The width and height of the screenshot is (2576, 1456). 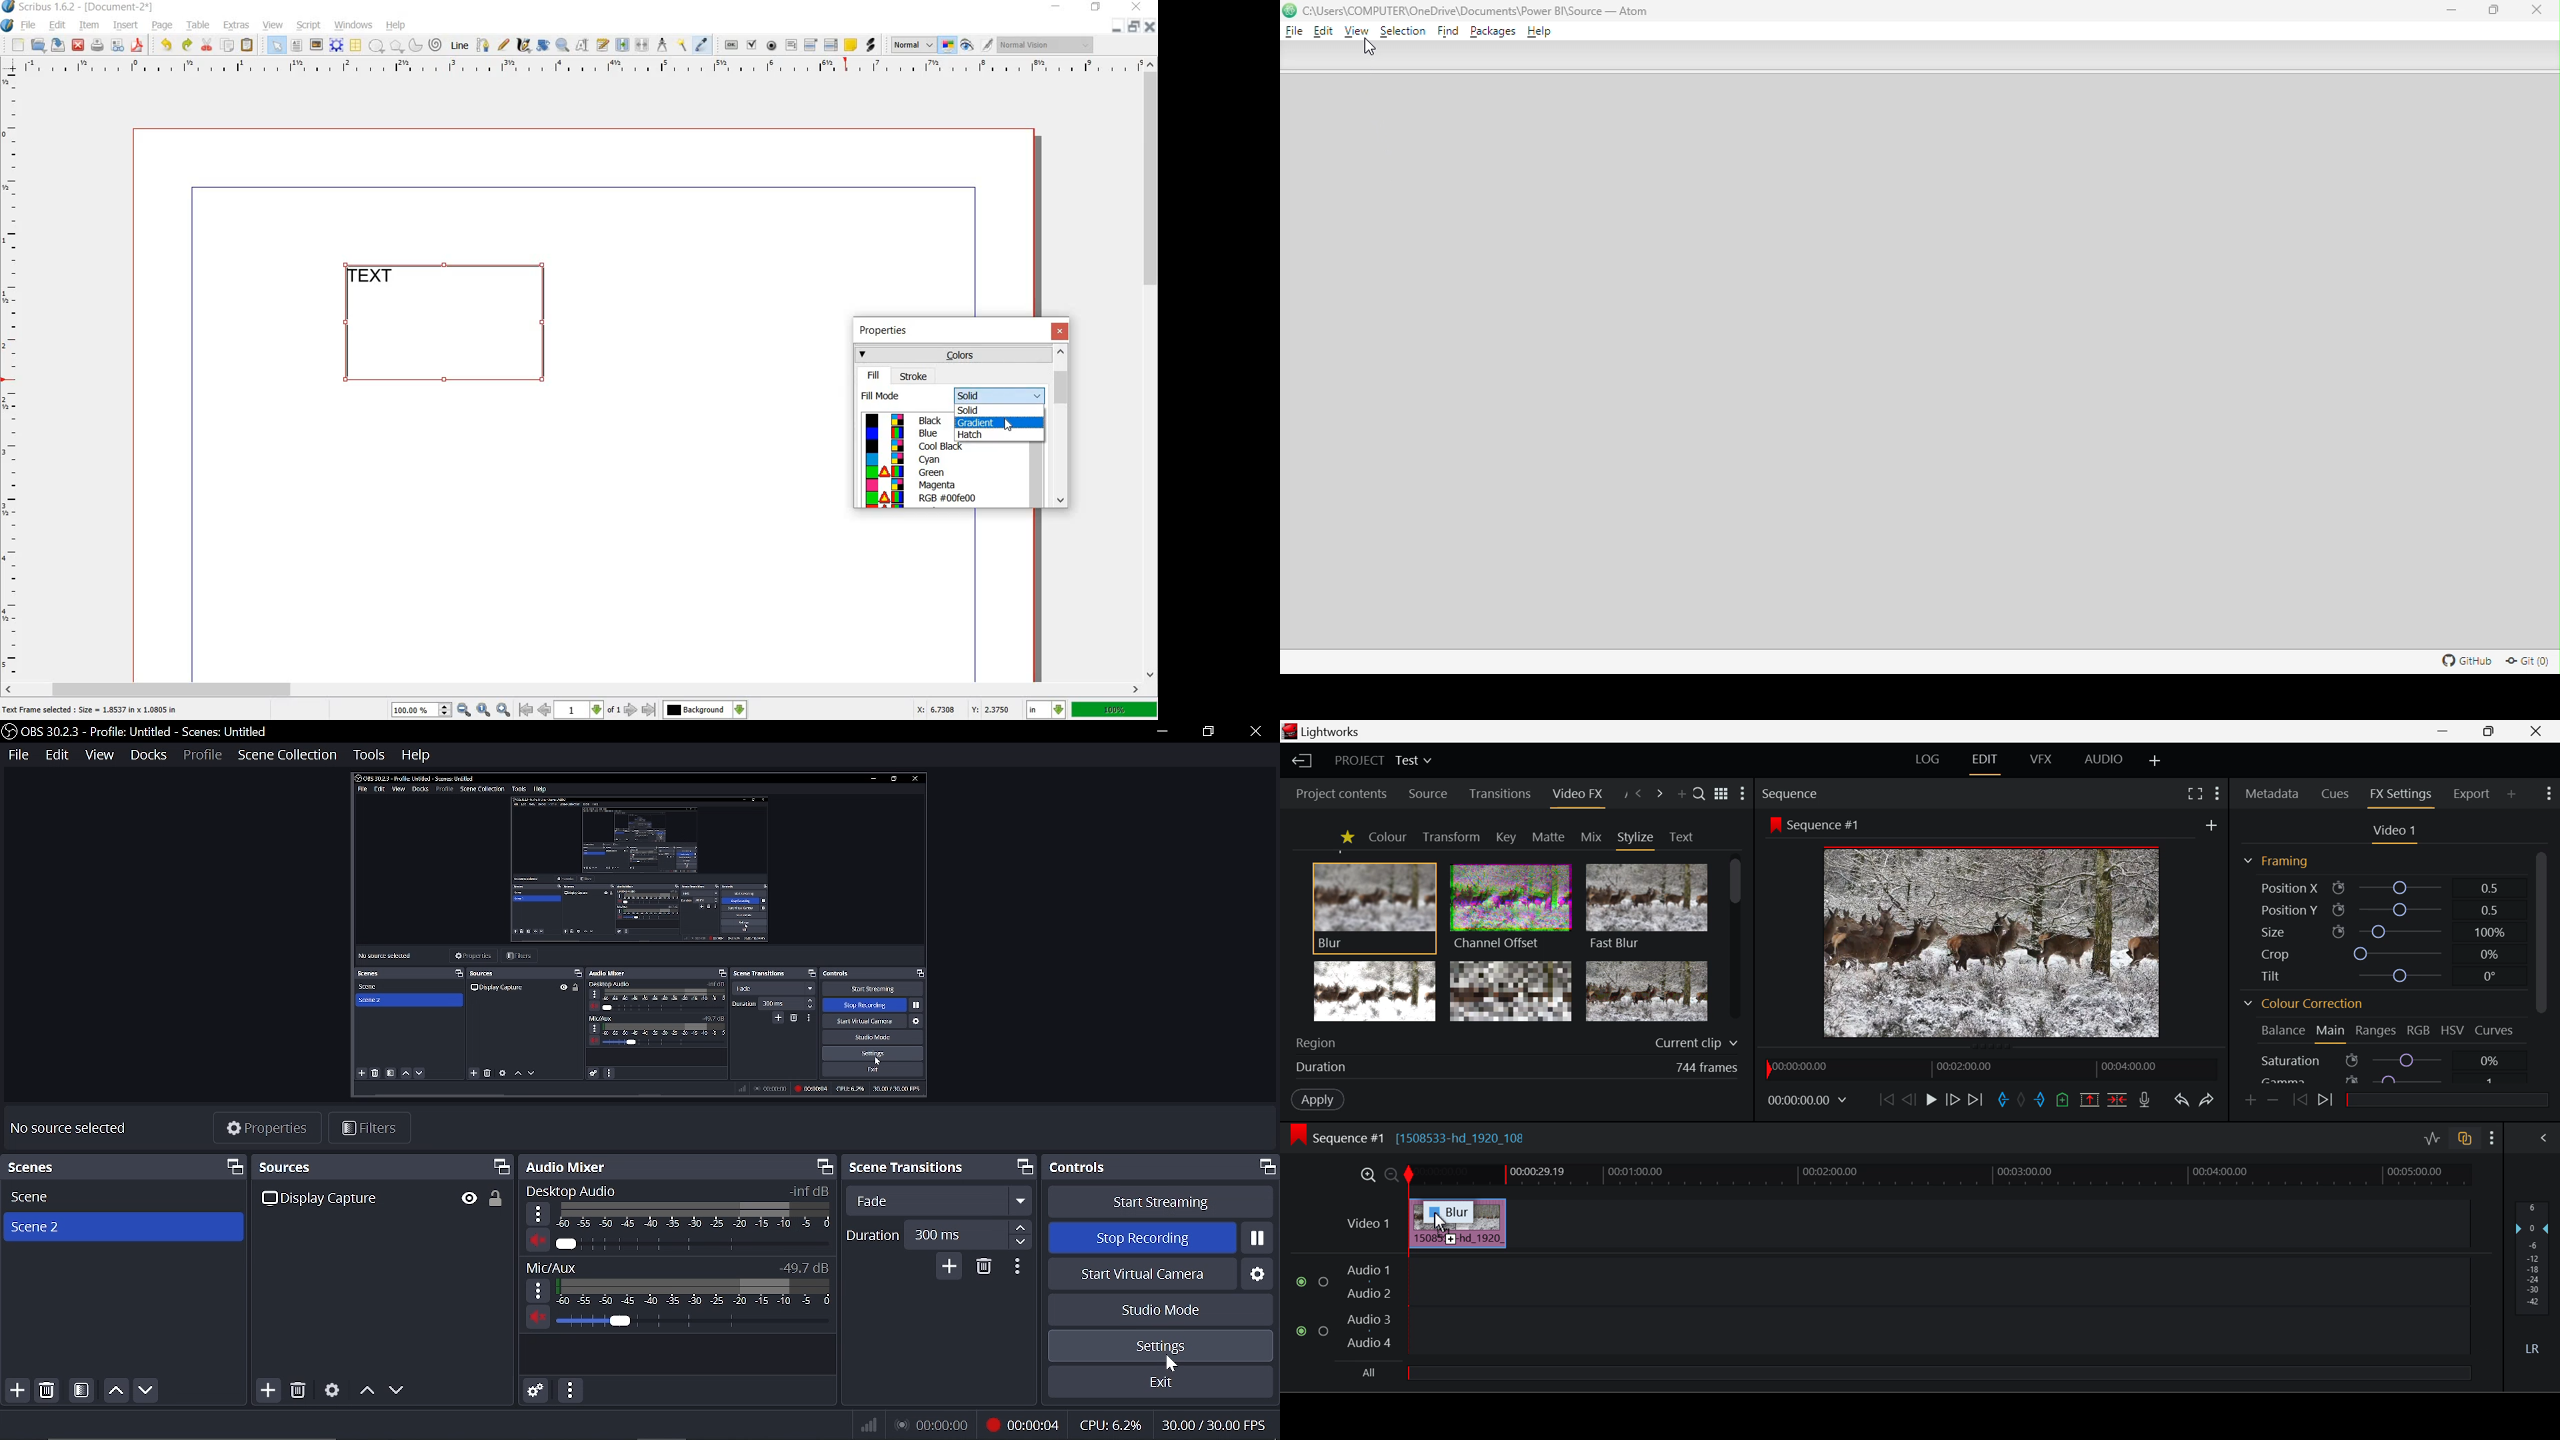 I want to click on Sequence Preview Section, so click(x=1793, y=793).